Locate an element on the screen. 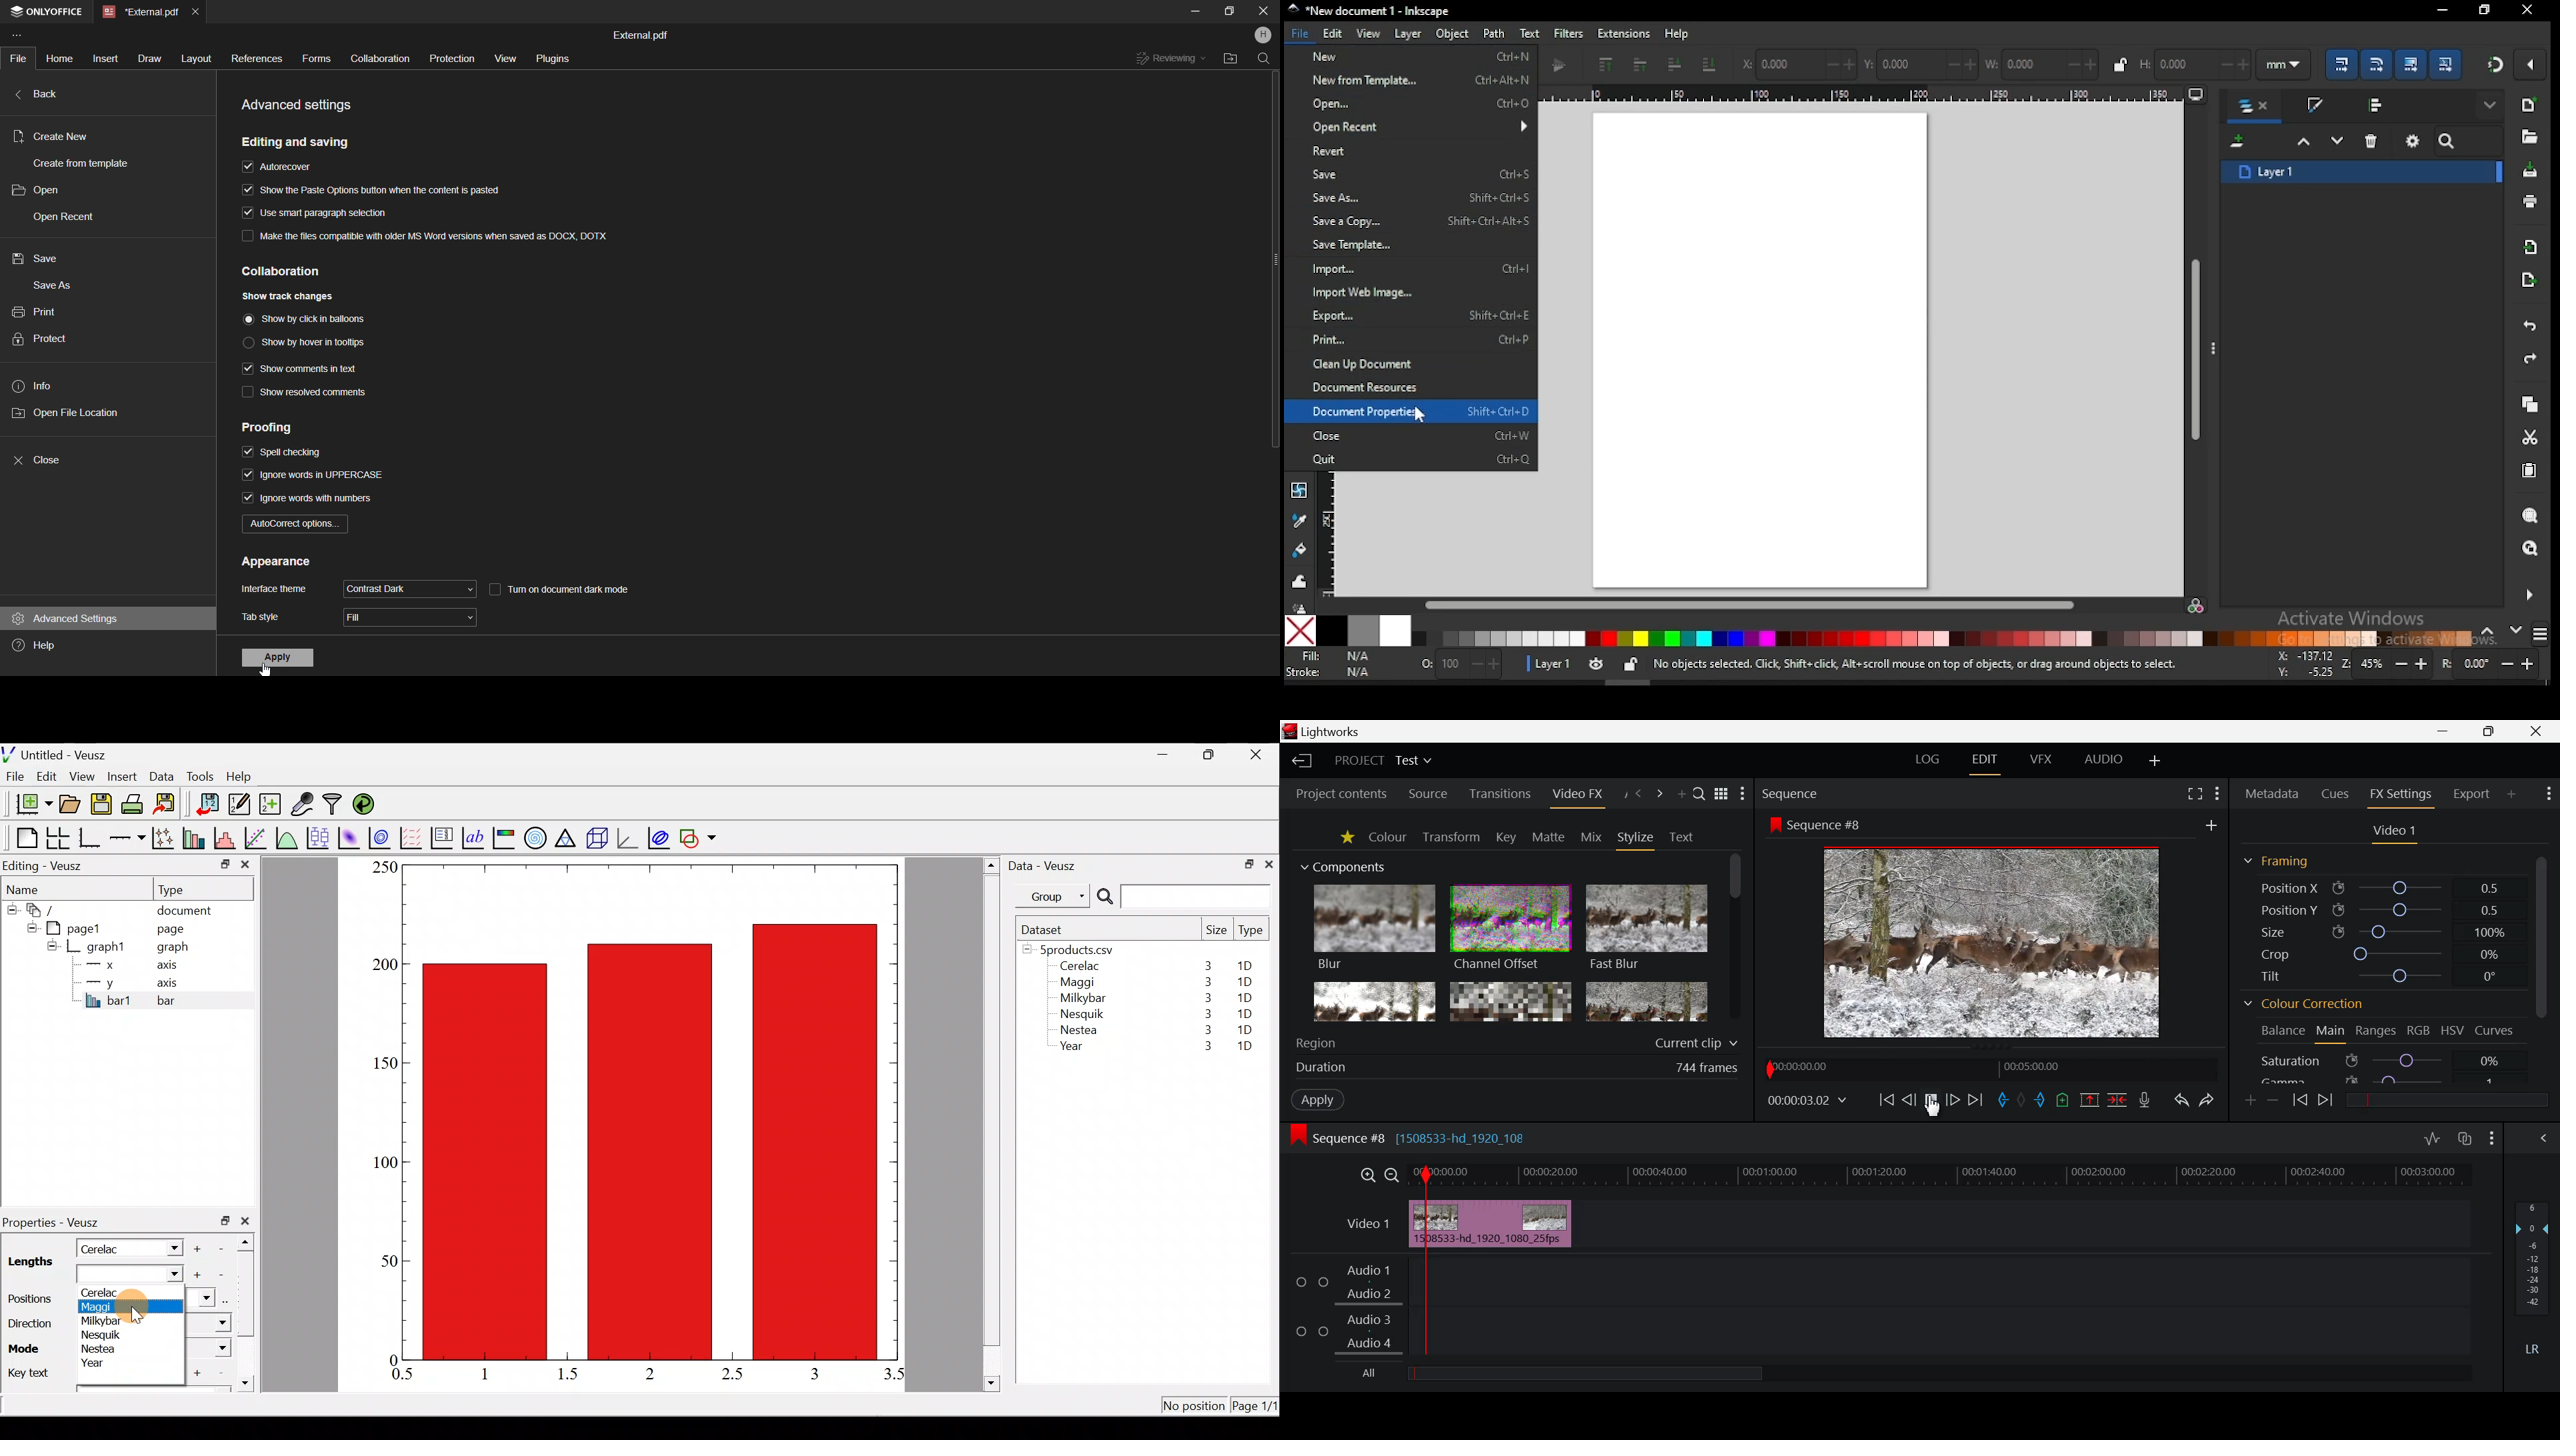 Image resolution: width=2576 pixels, height=1456 pixels. document properties is located at coordinates (1421, 410).